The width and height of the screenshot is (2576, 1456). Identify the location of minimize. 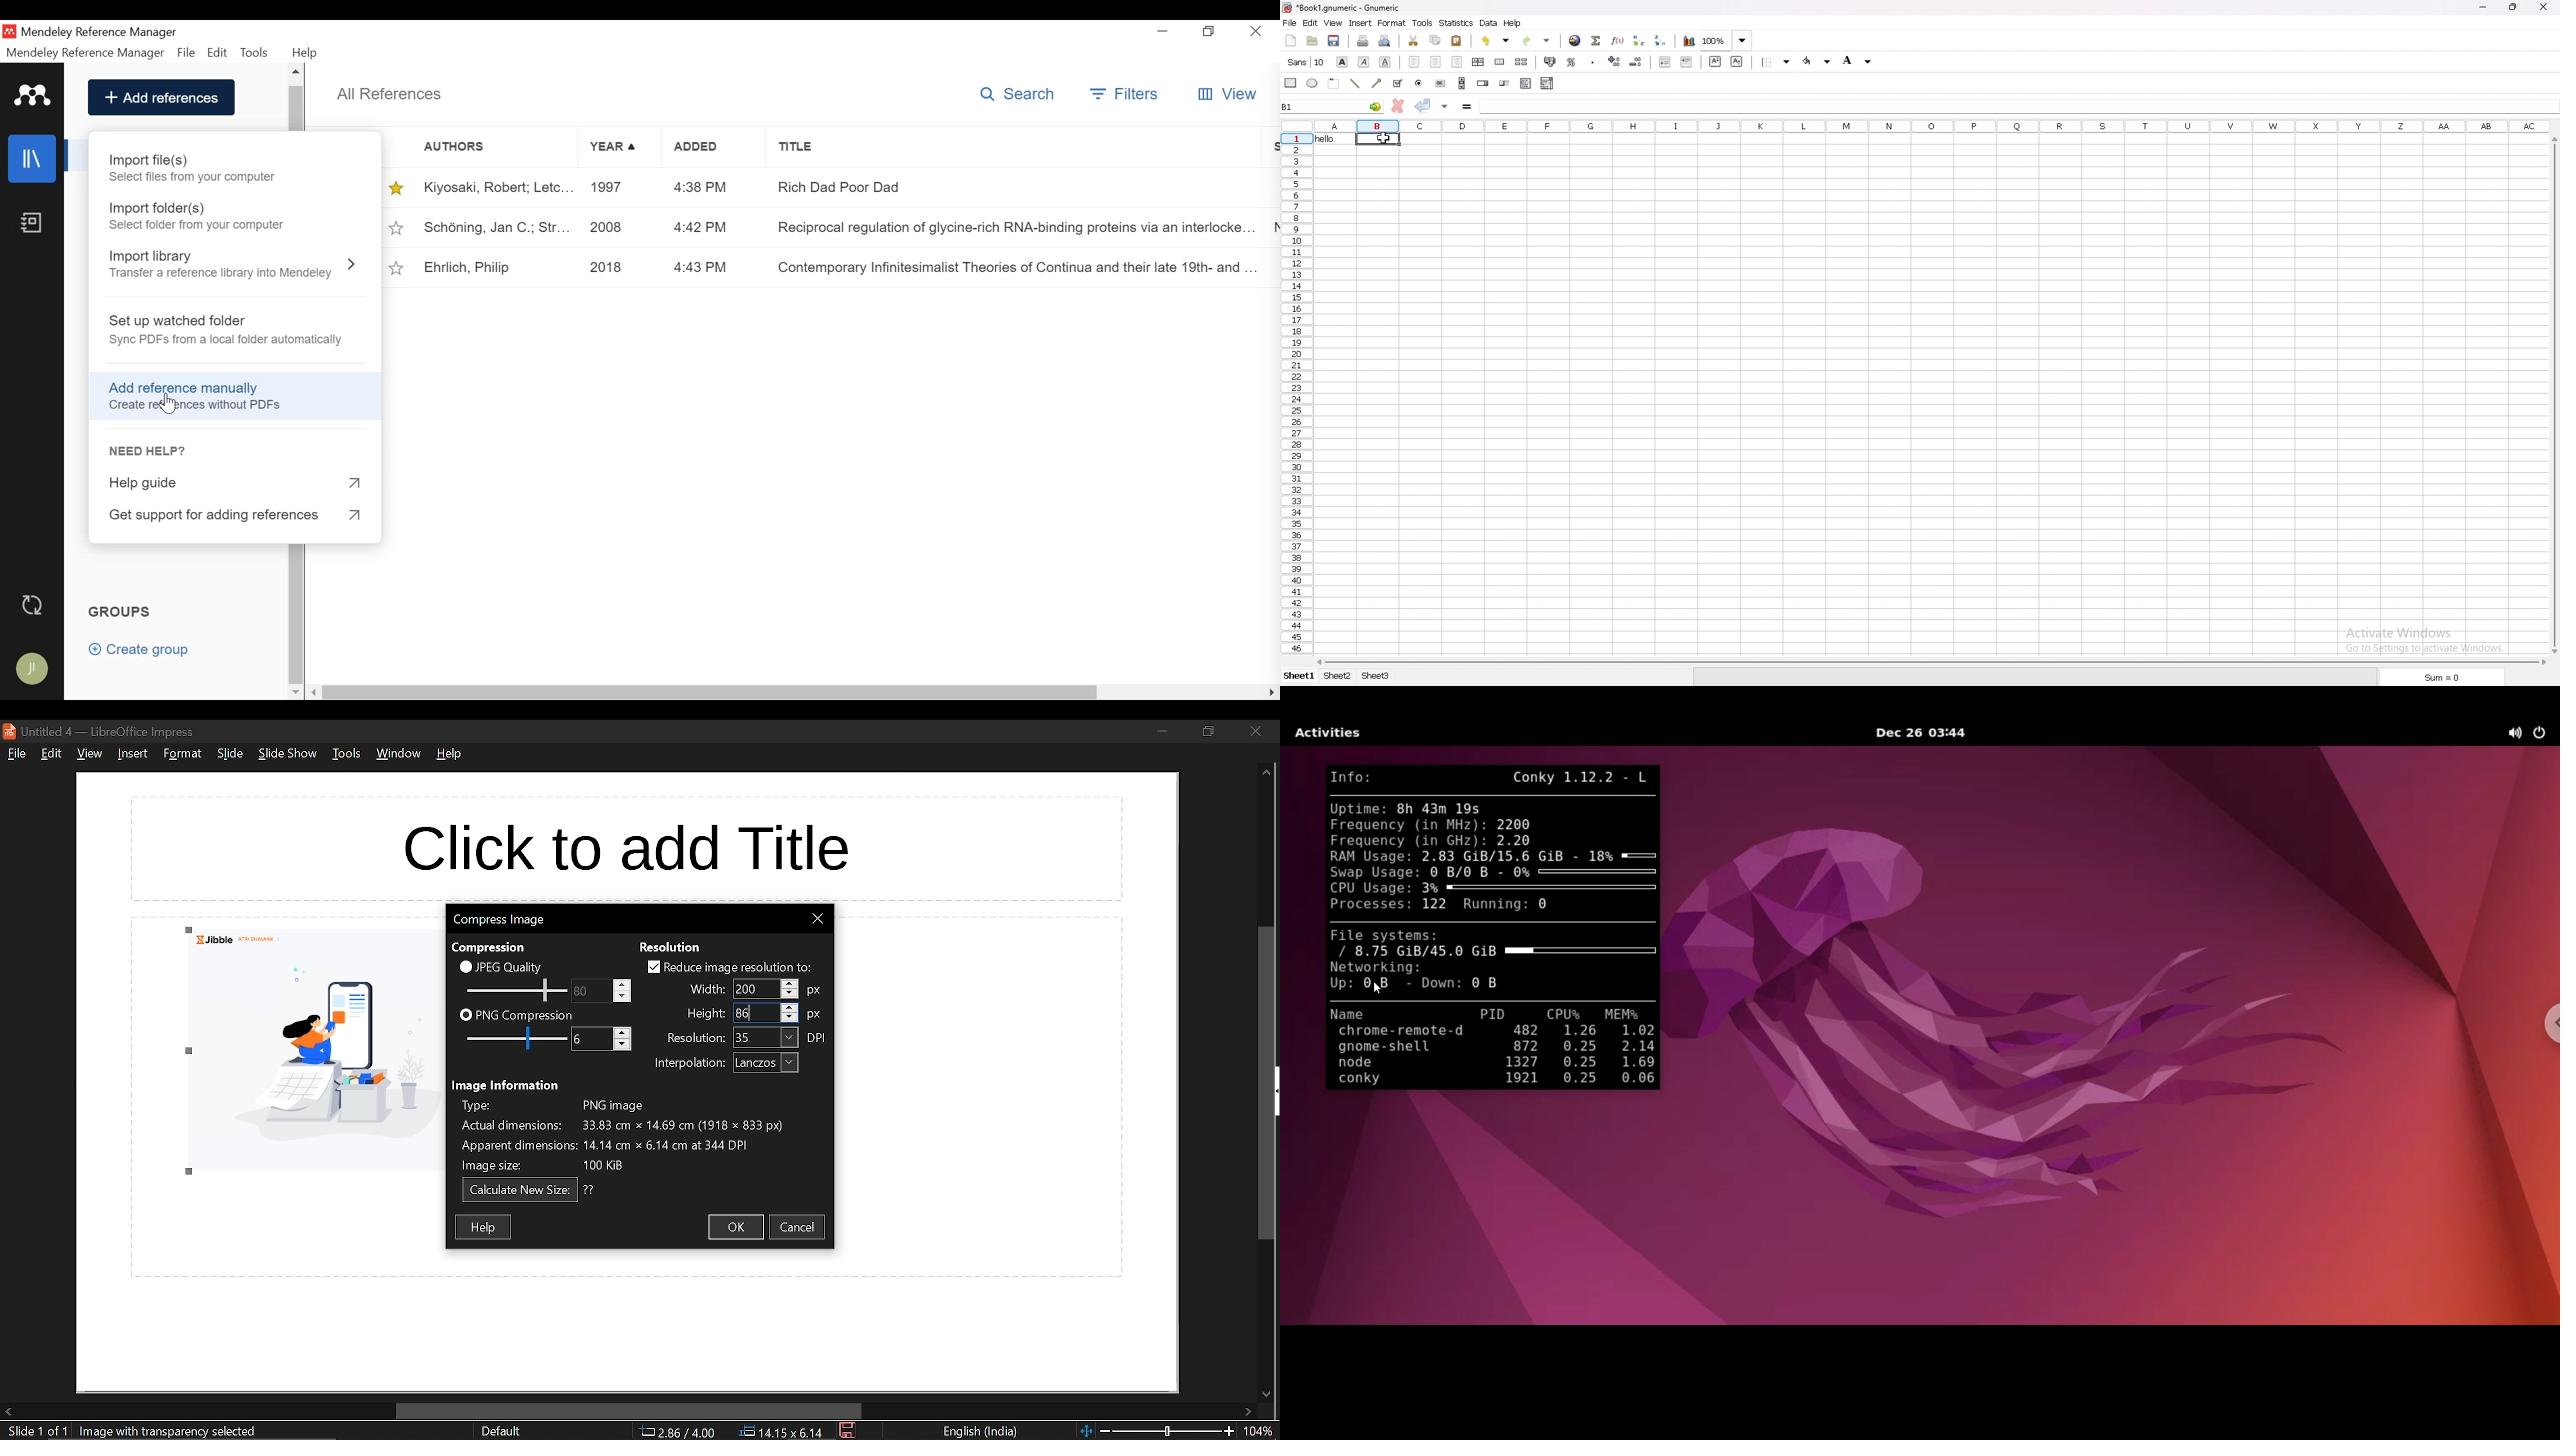
(2482, 8).